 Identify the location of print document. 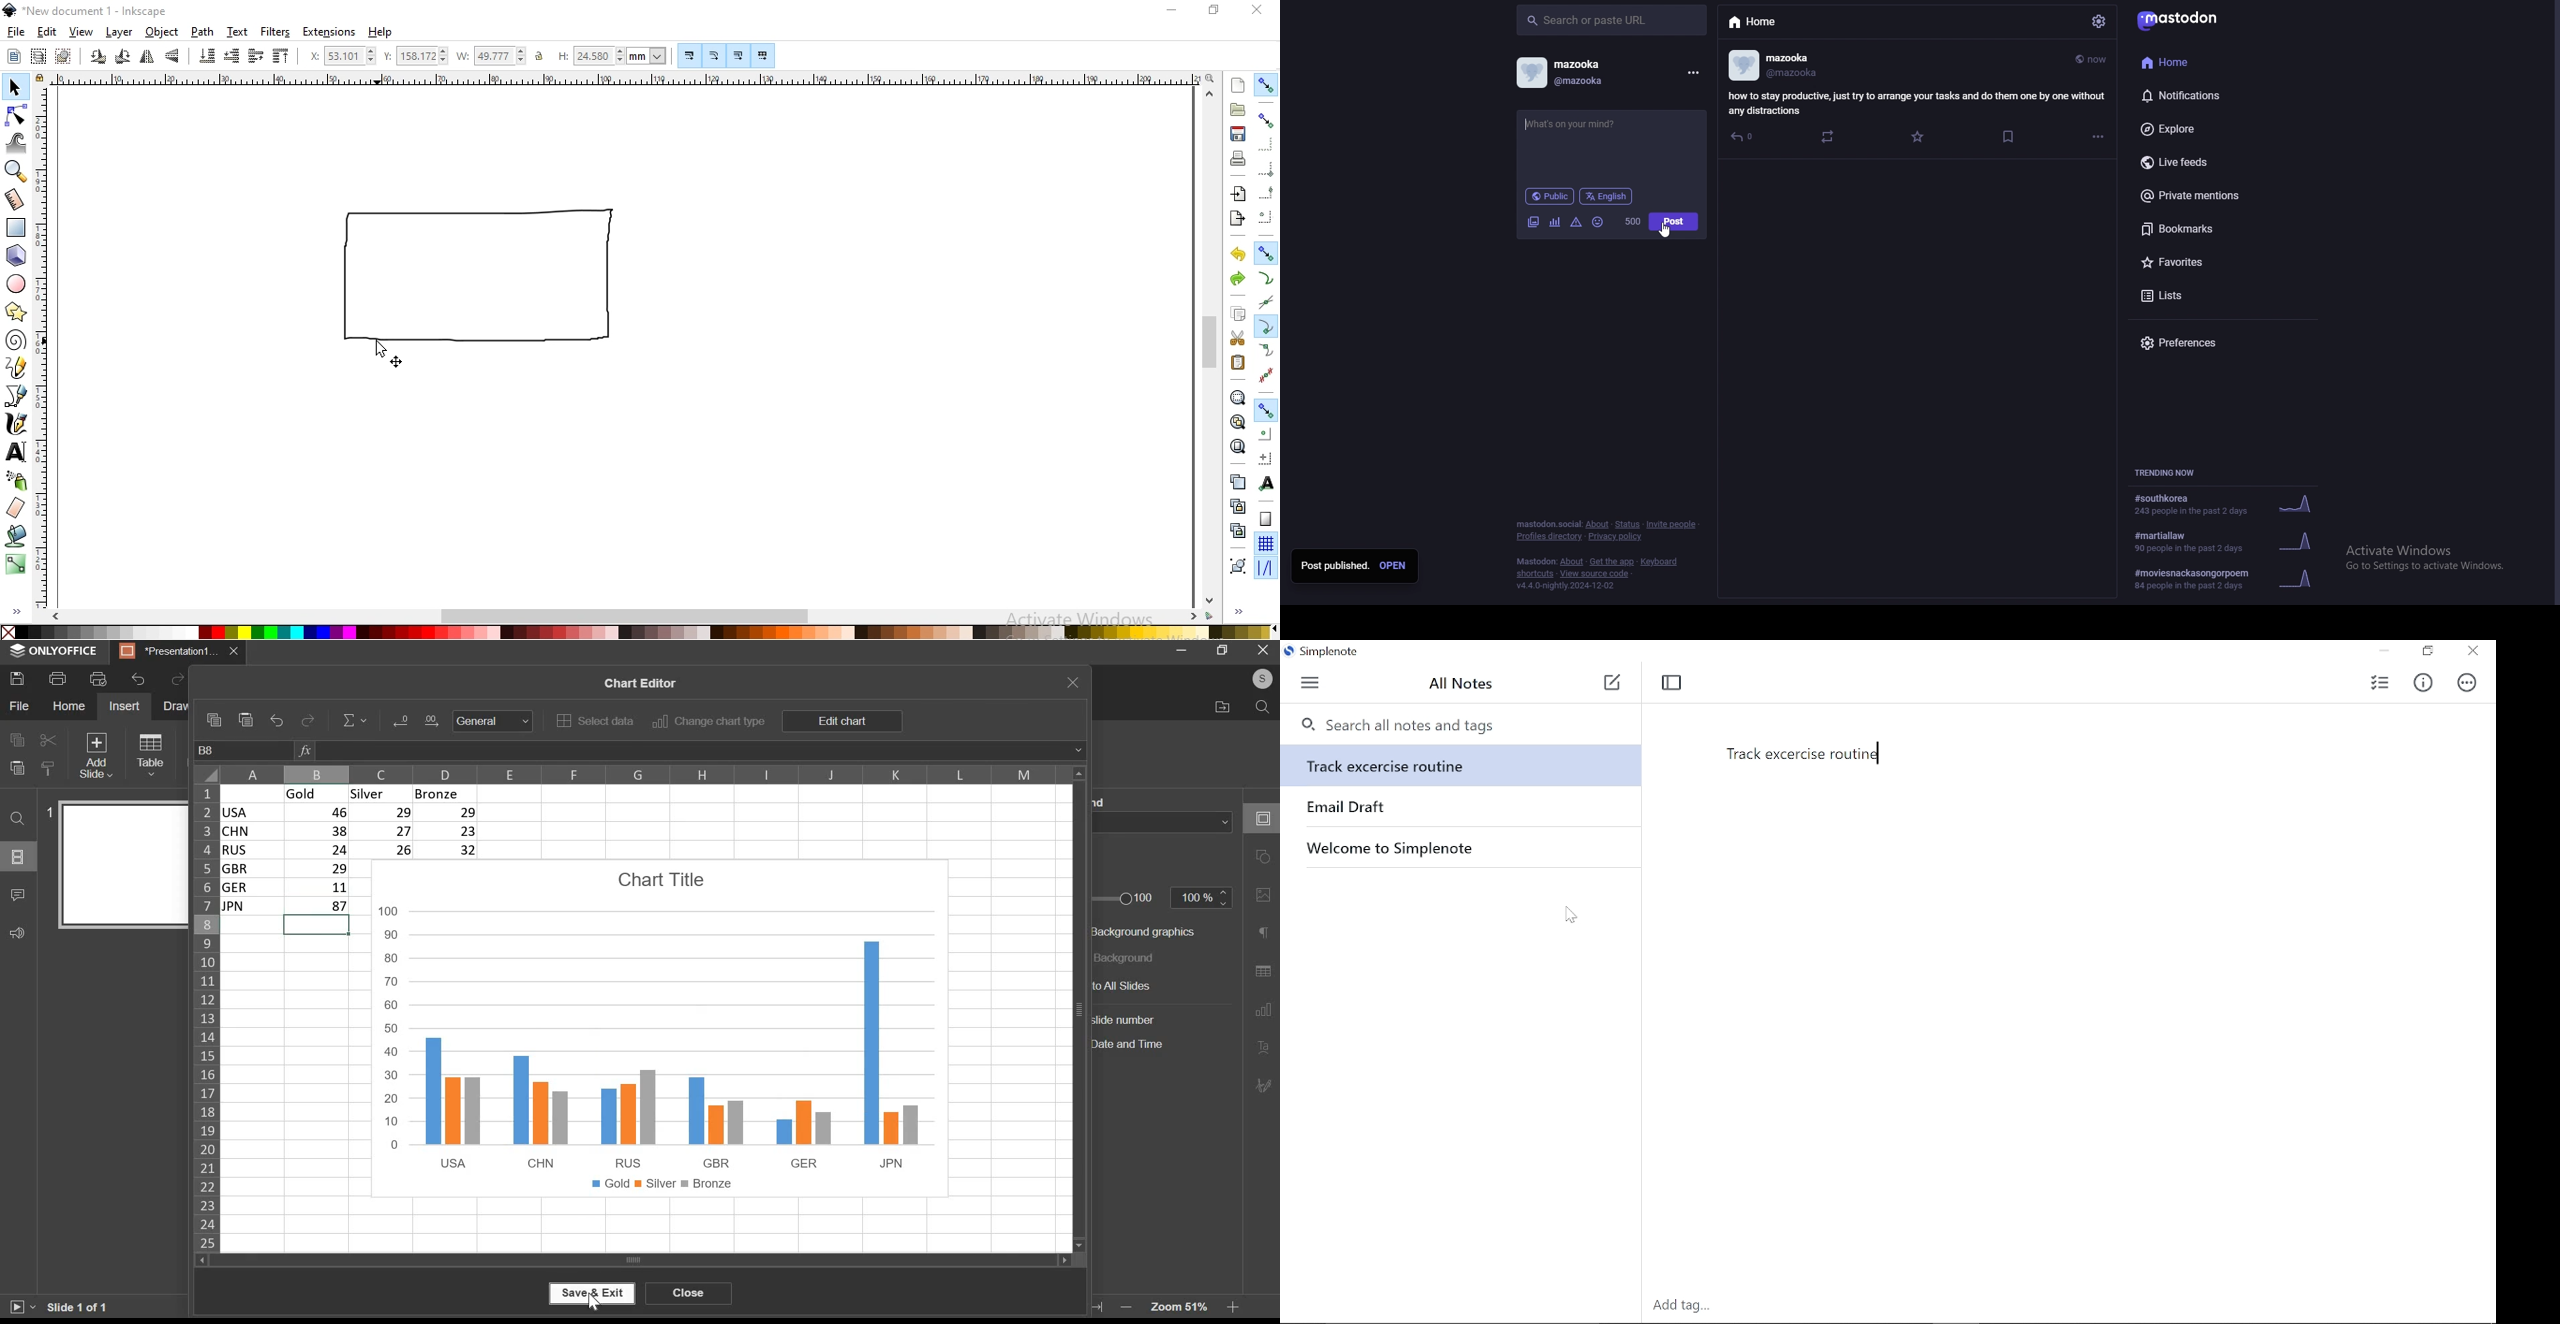
(1238, 159).